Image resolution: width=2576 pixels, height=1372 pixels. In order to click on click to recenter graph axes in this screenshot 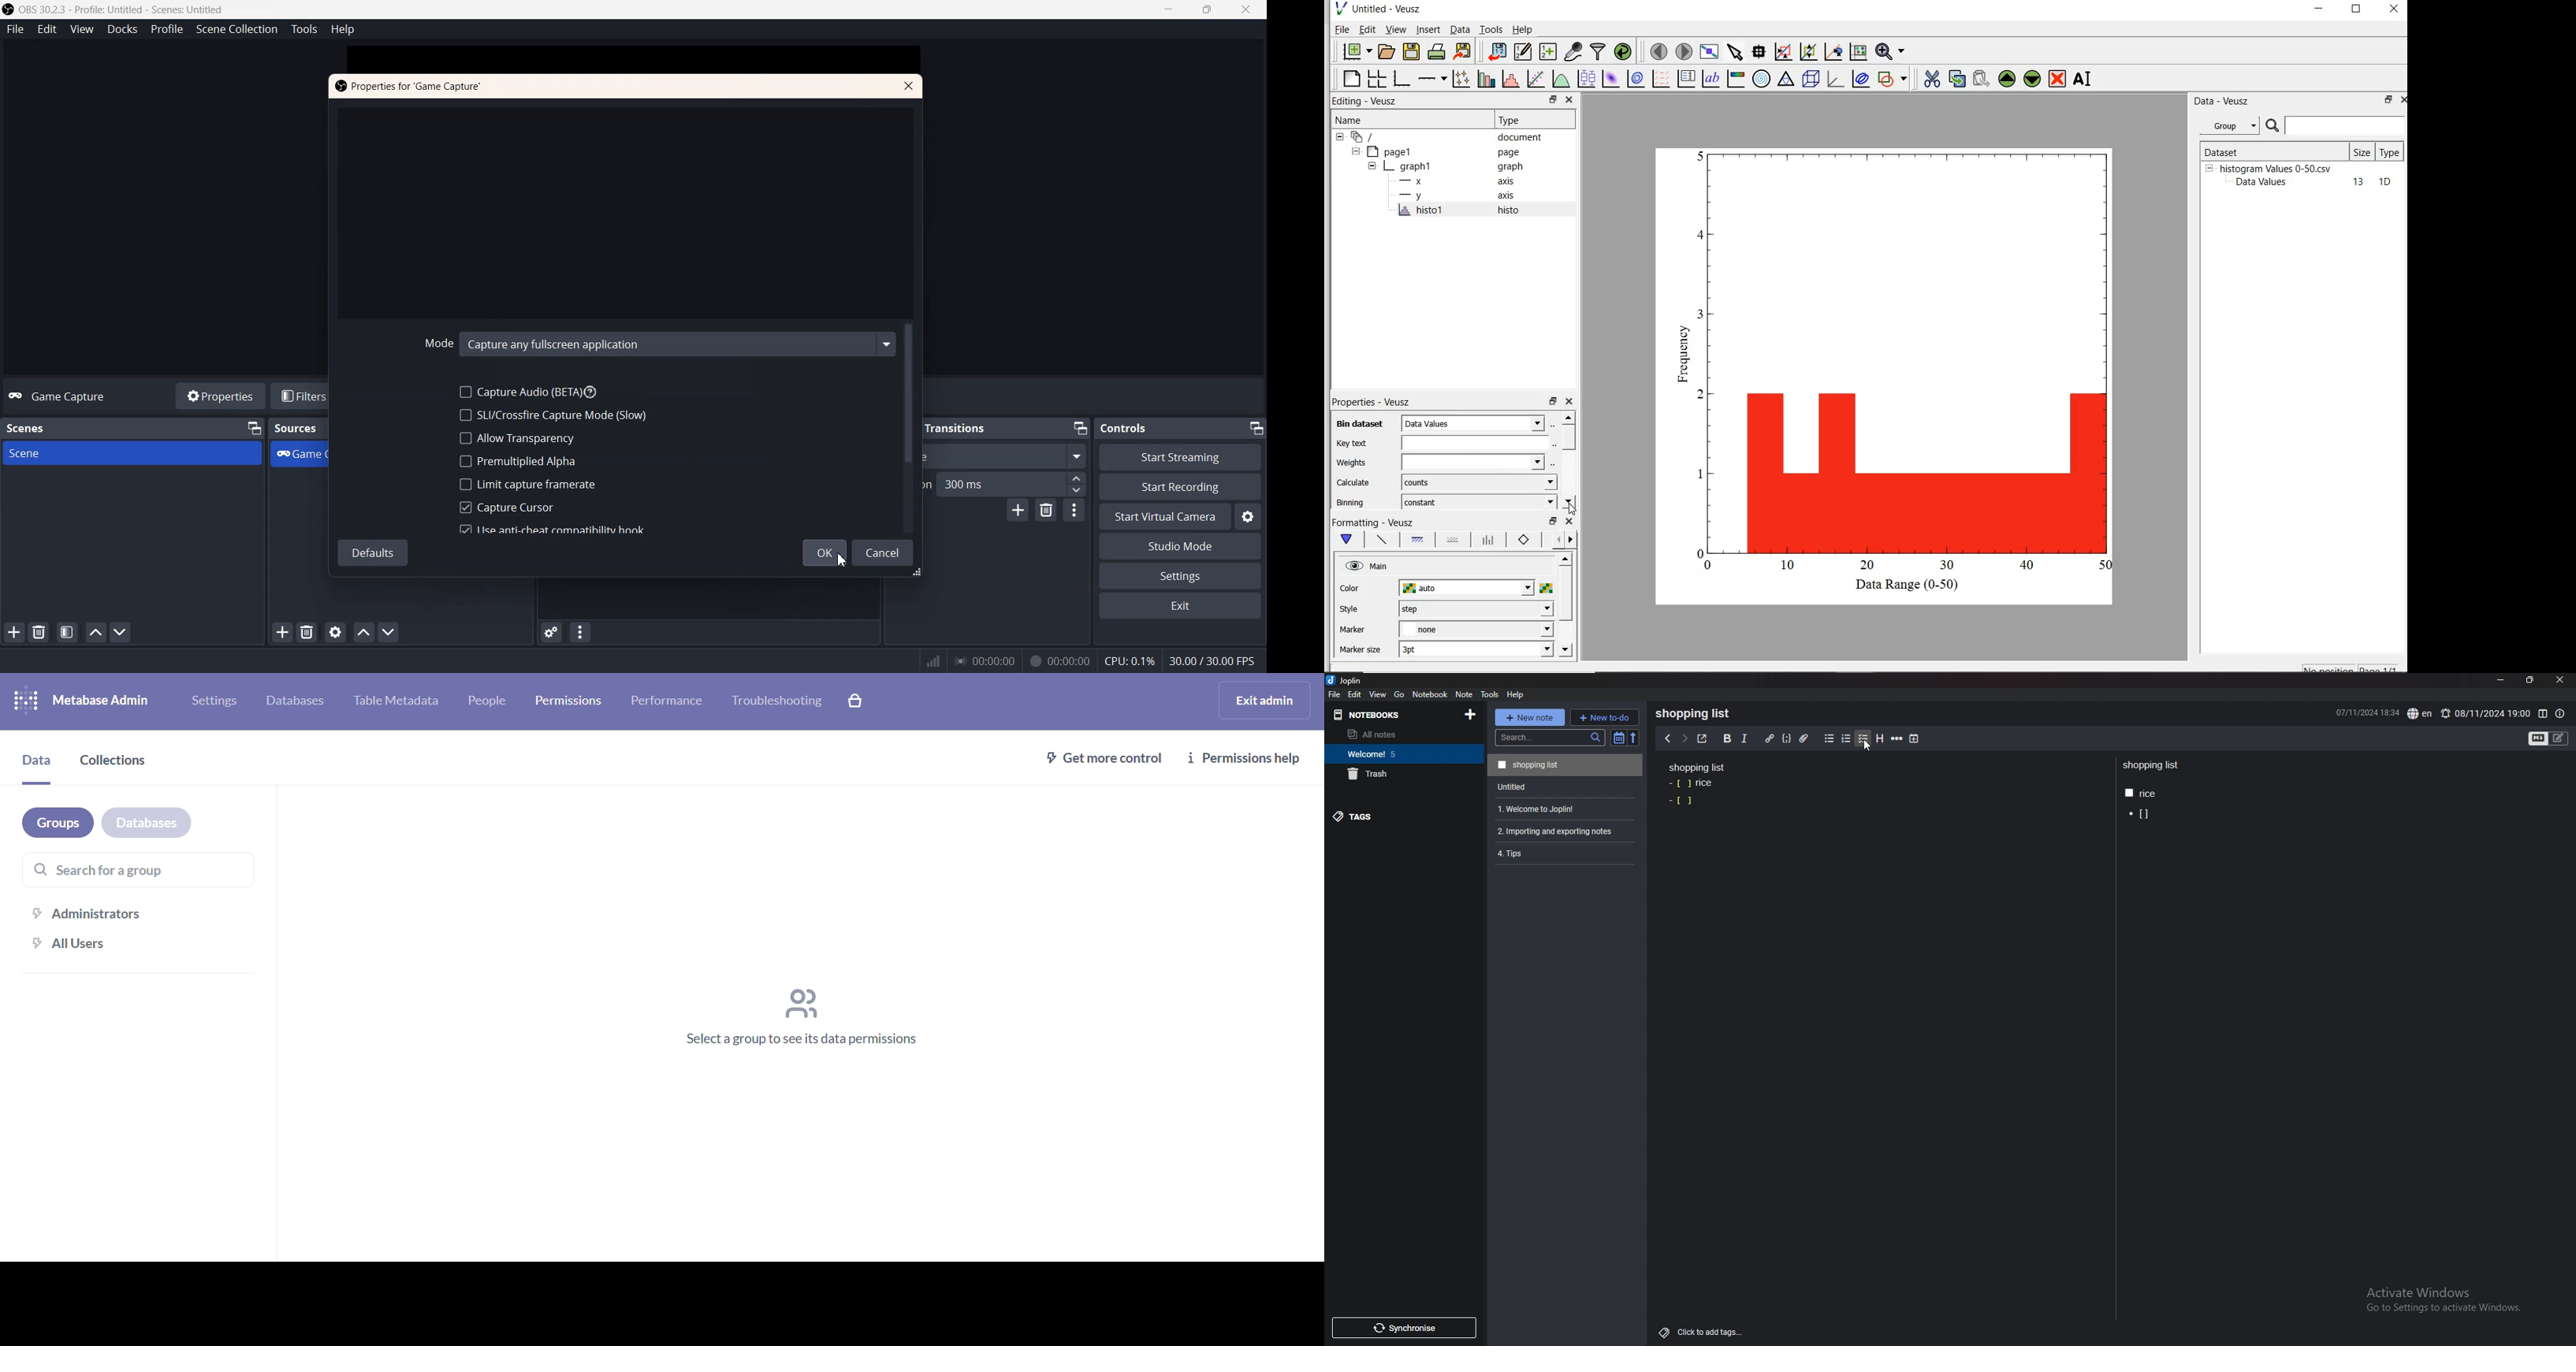, I will do `click(1858, 52)`.